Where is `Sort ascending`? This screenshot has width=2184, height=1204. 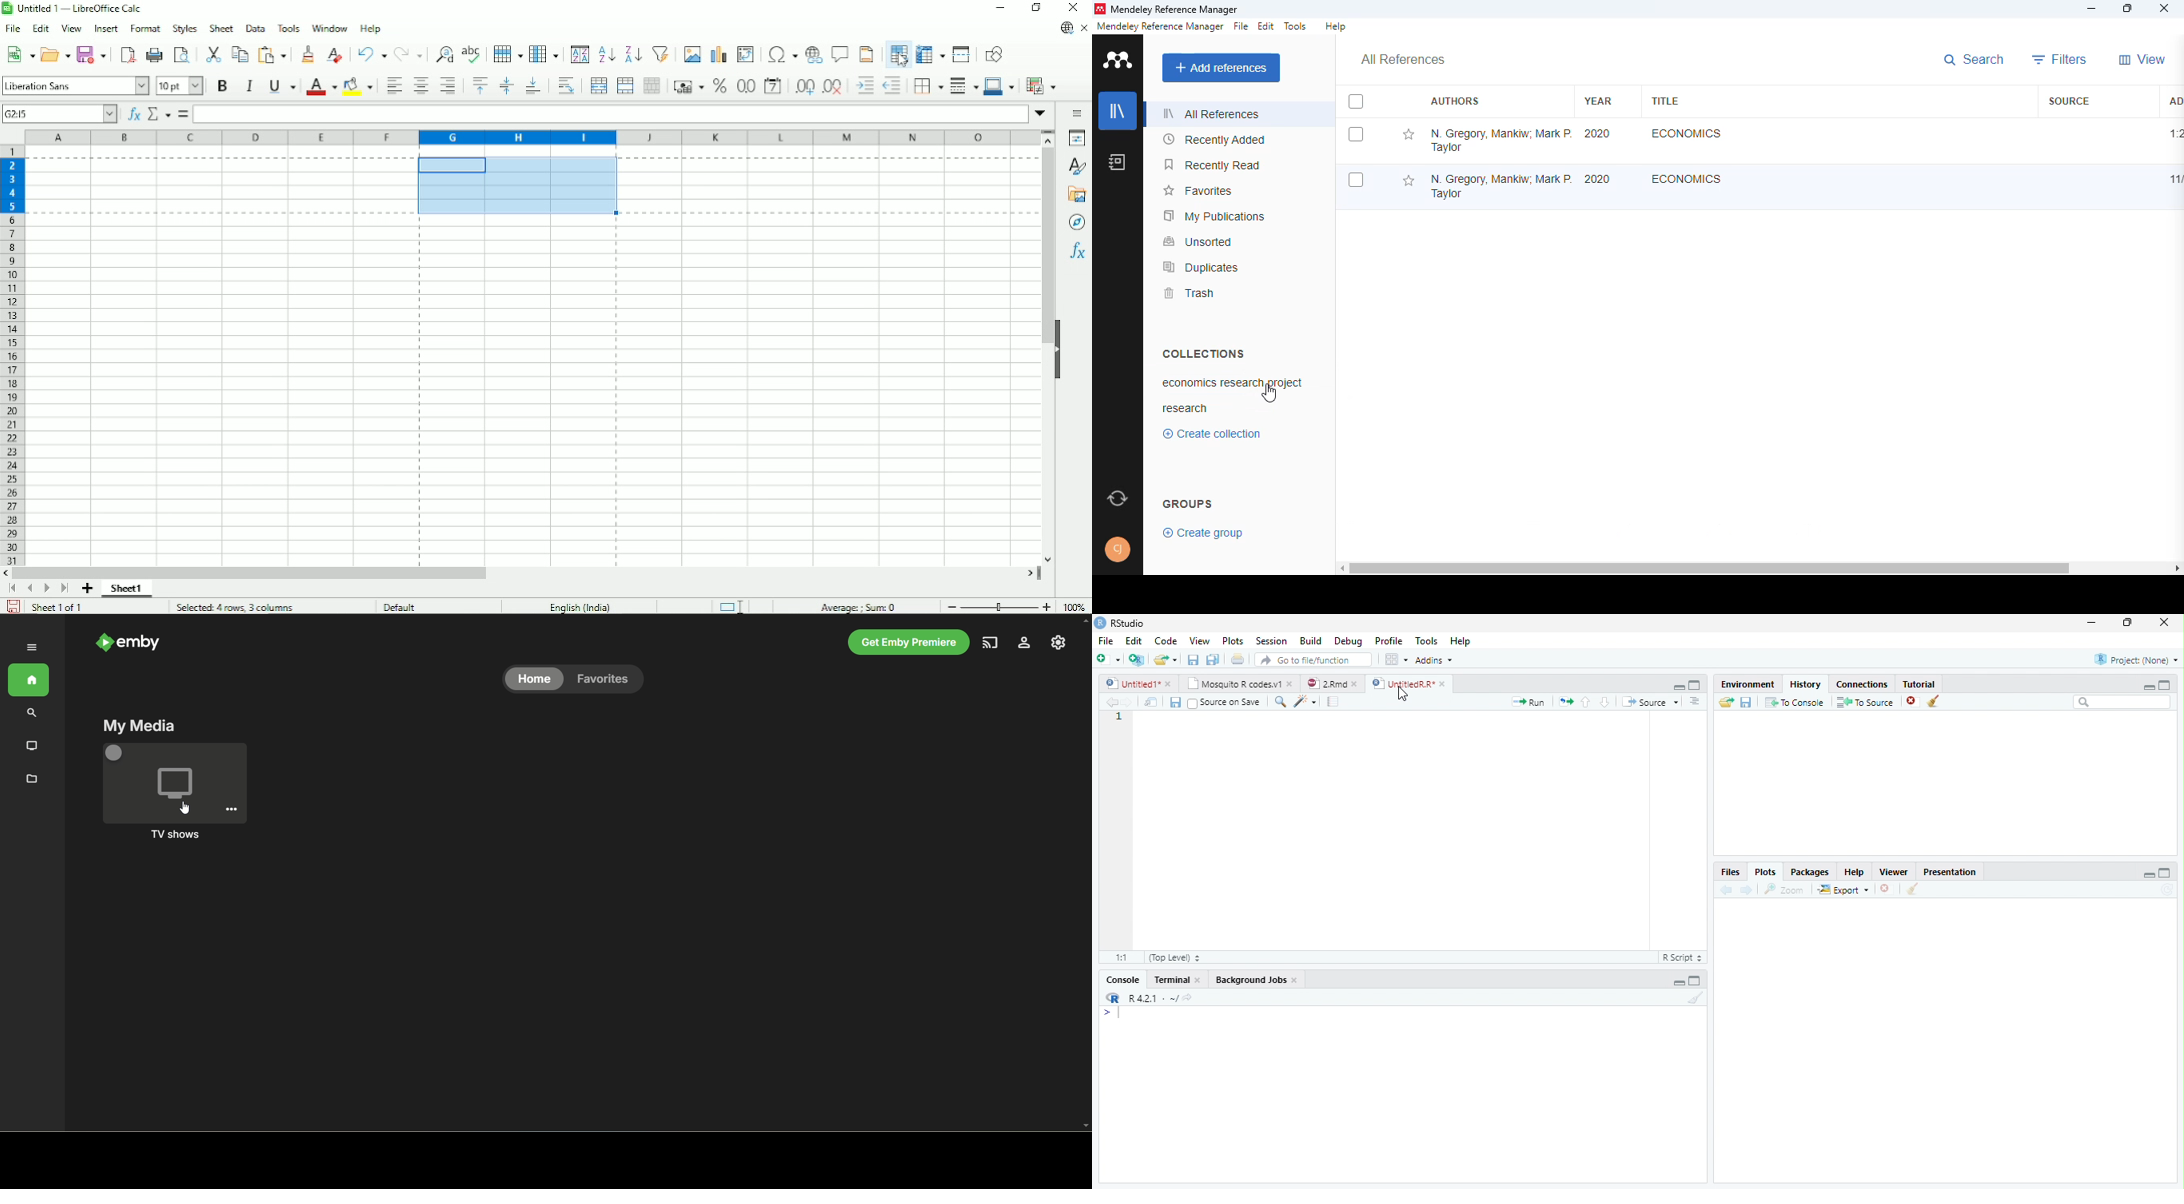 Sort ascending is located at coordinates (606, 55).